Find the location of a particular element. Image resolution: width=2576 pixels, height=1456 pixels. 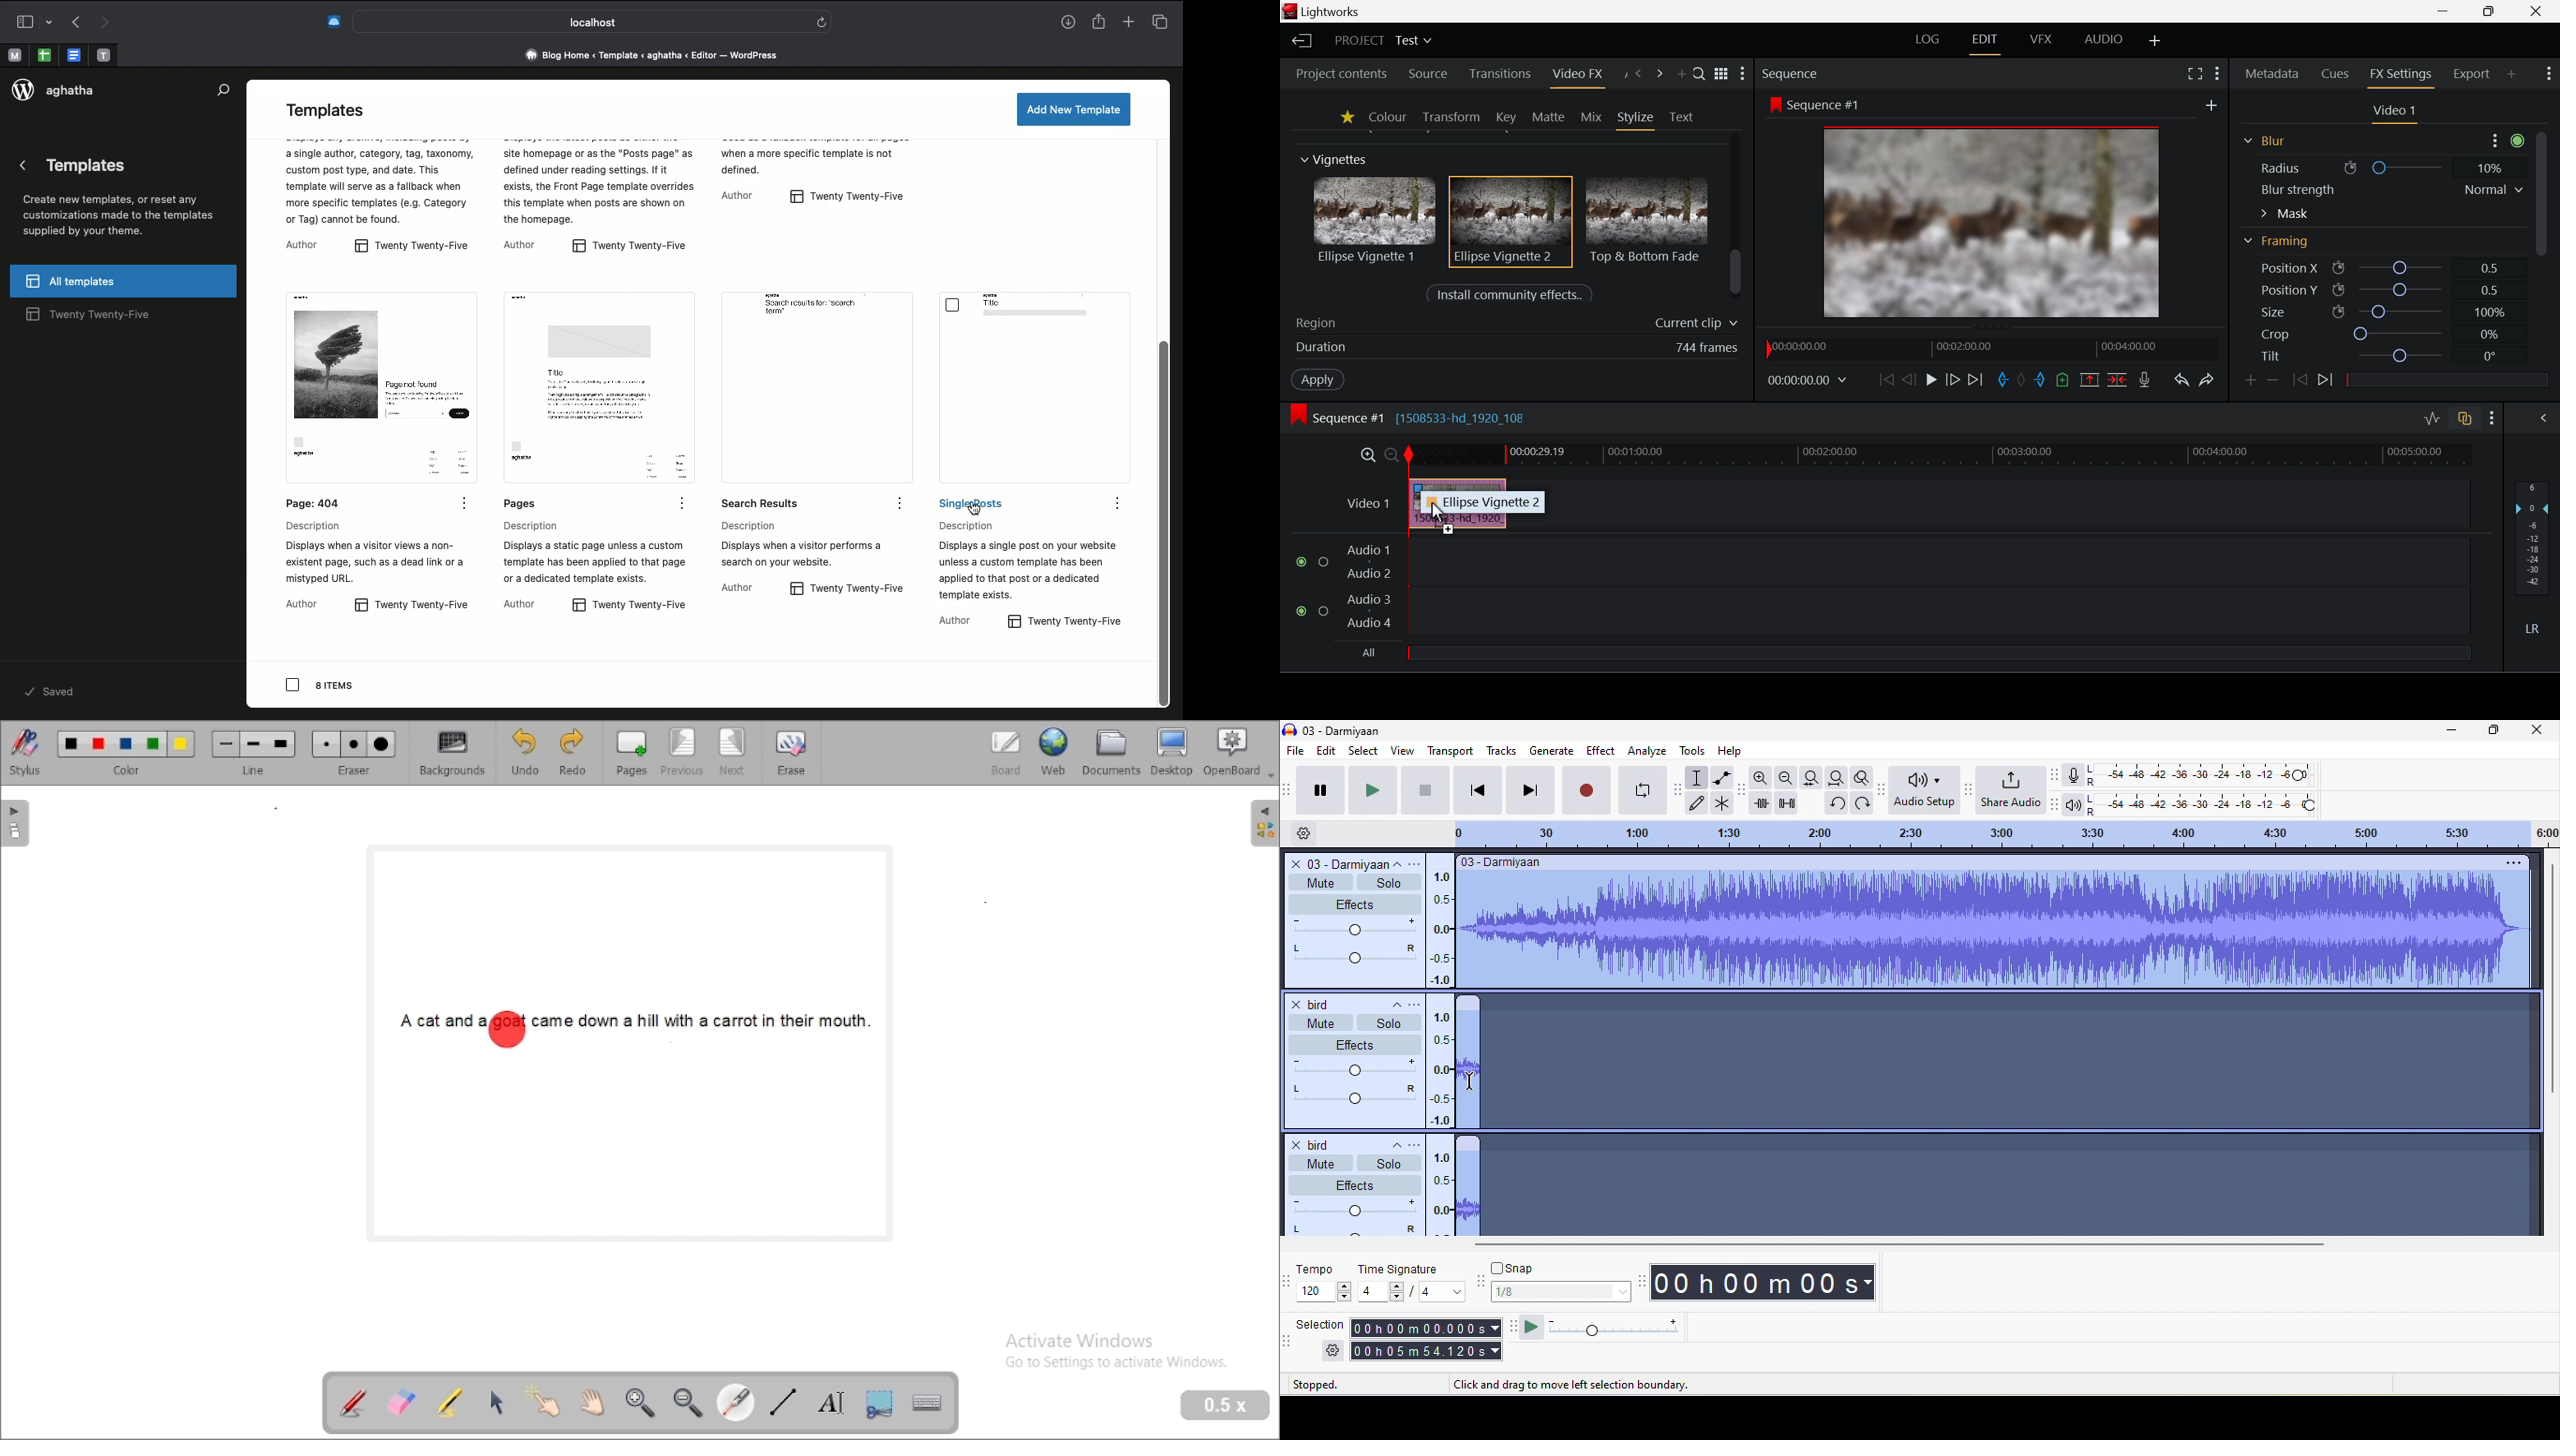

Description is located at coordinates (1027, 561).